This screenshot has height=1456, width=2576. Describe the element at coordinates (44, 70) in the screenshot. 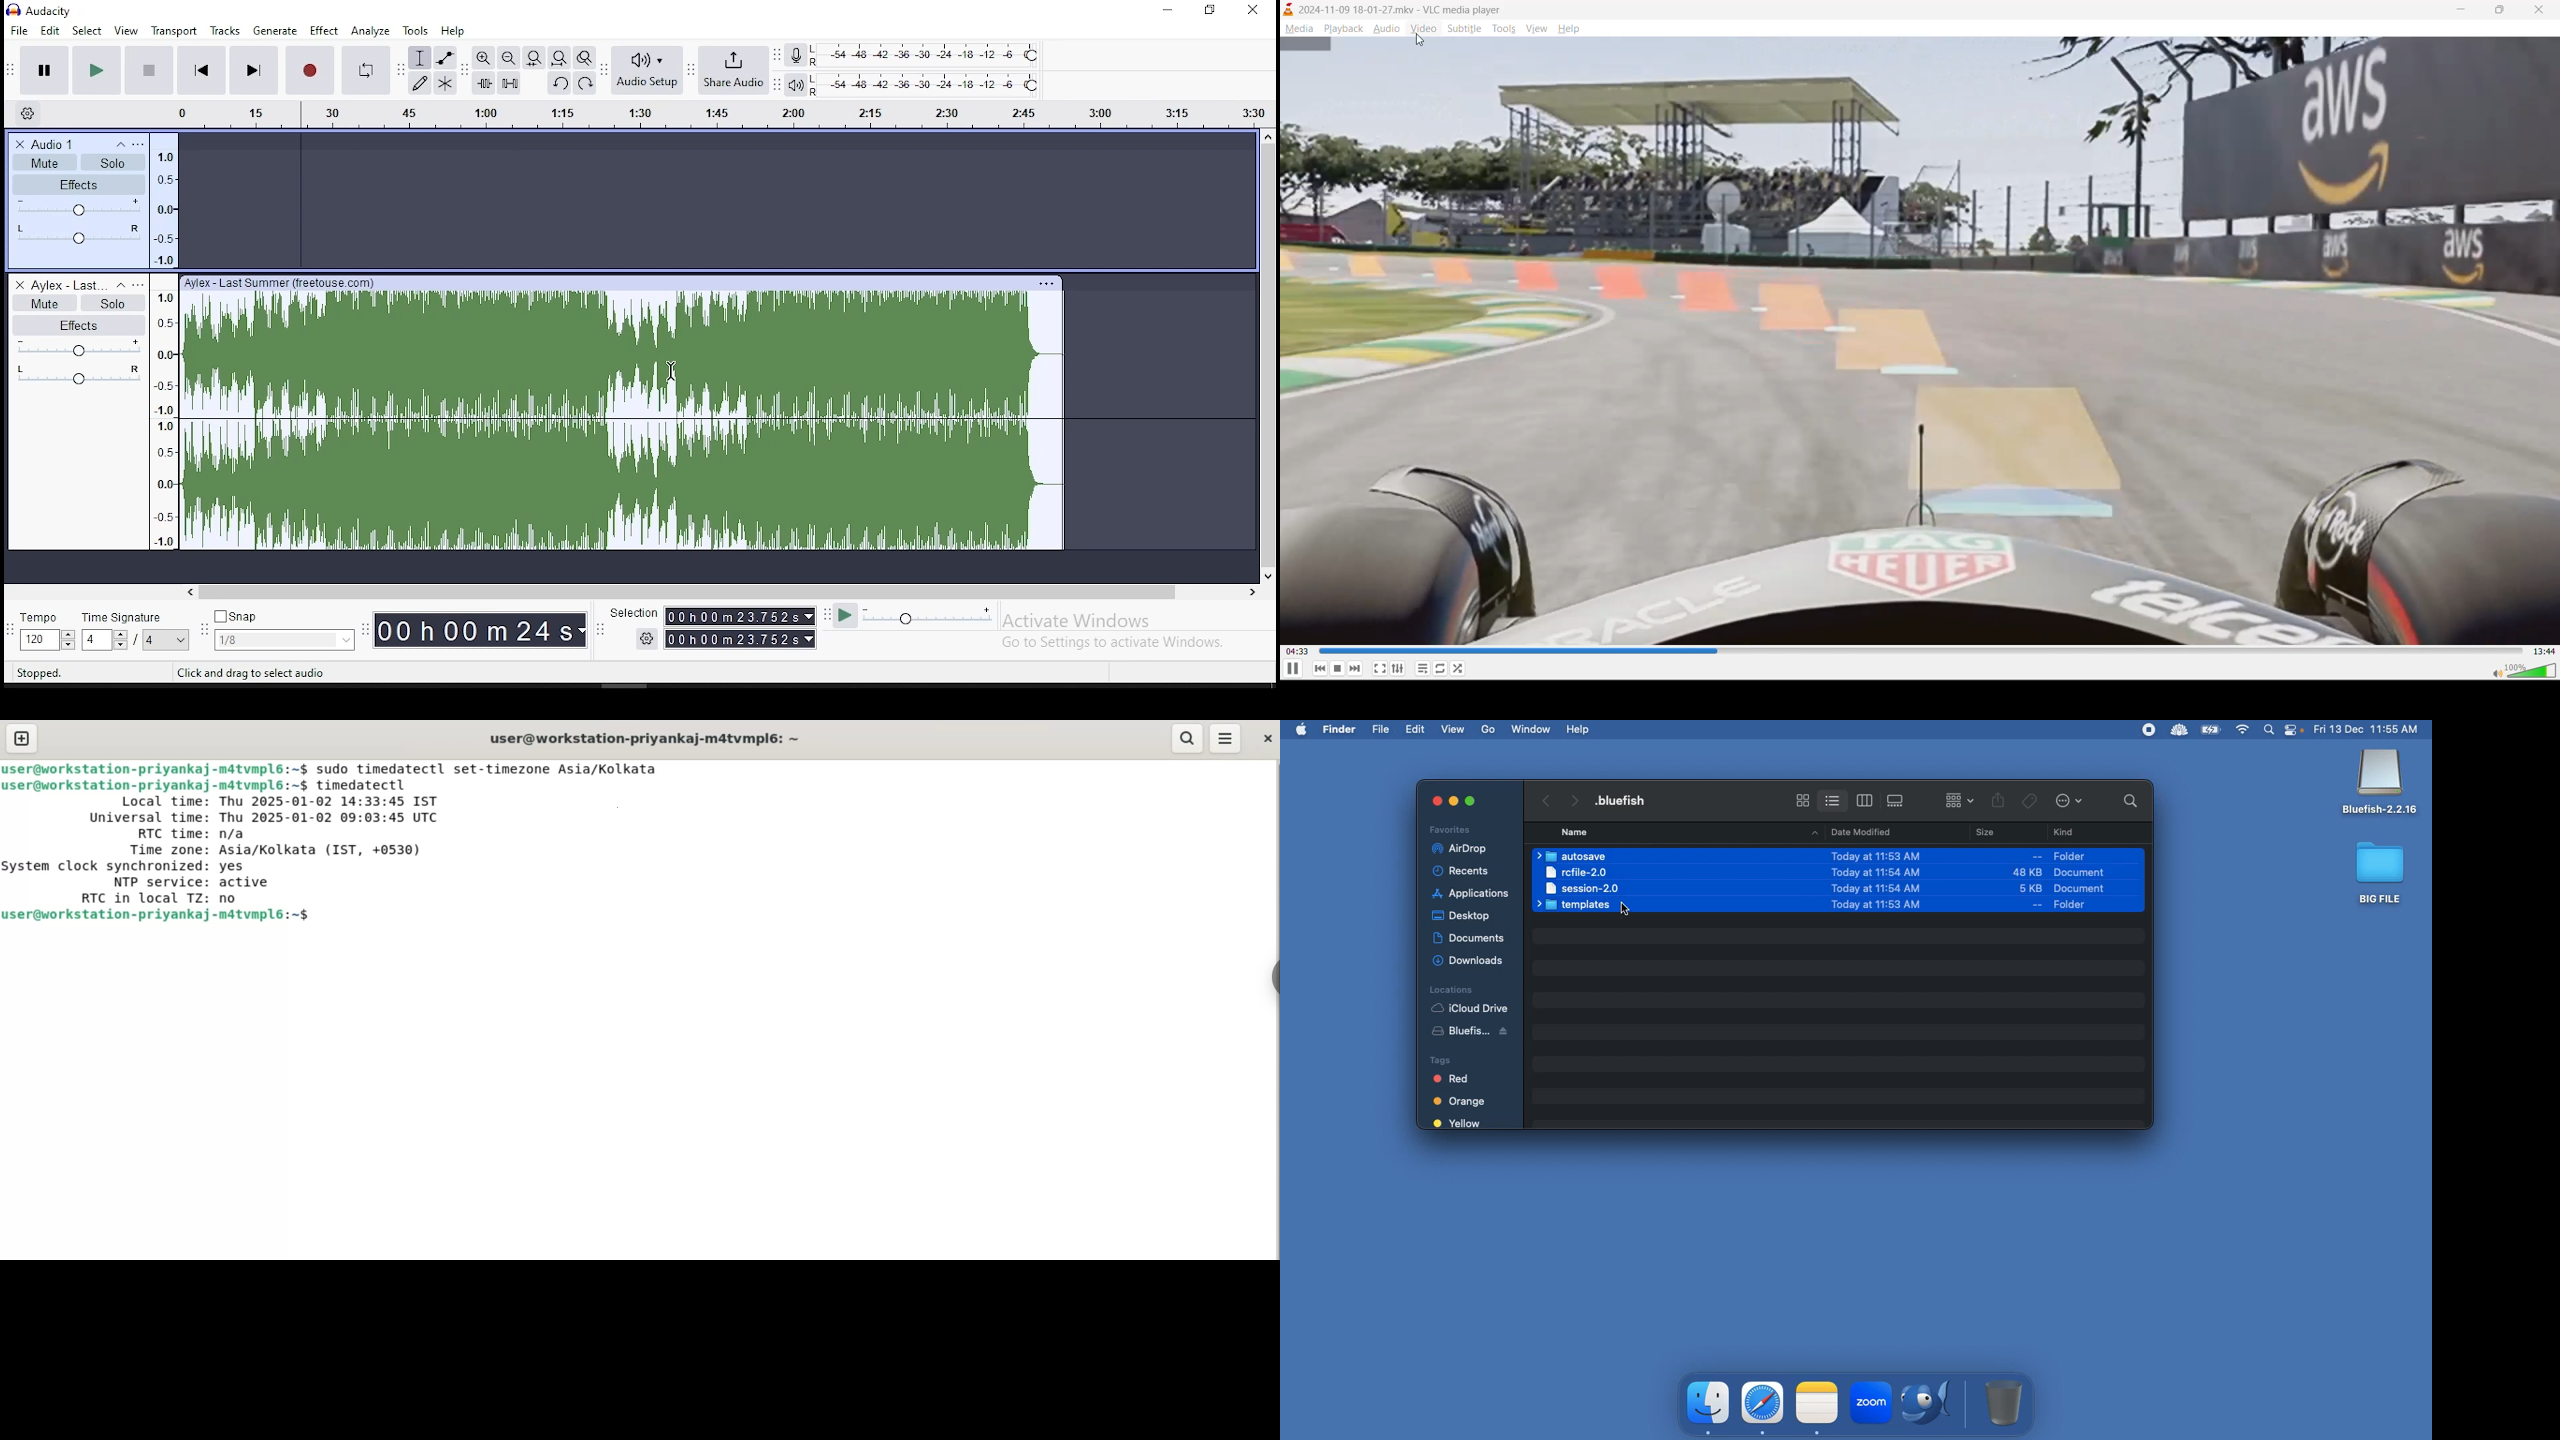

I see `pause` at that location.